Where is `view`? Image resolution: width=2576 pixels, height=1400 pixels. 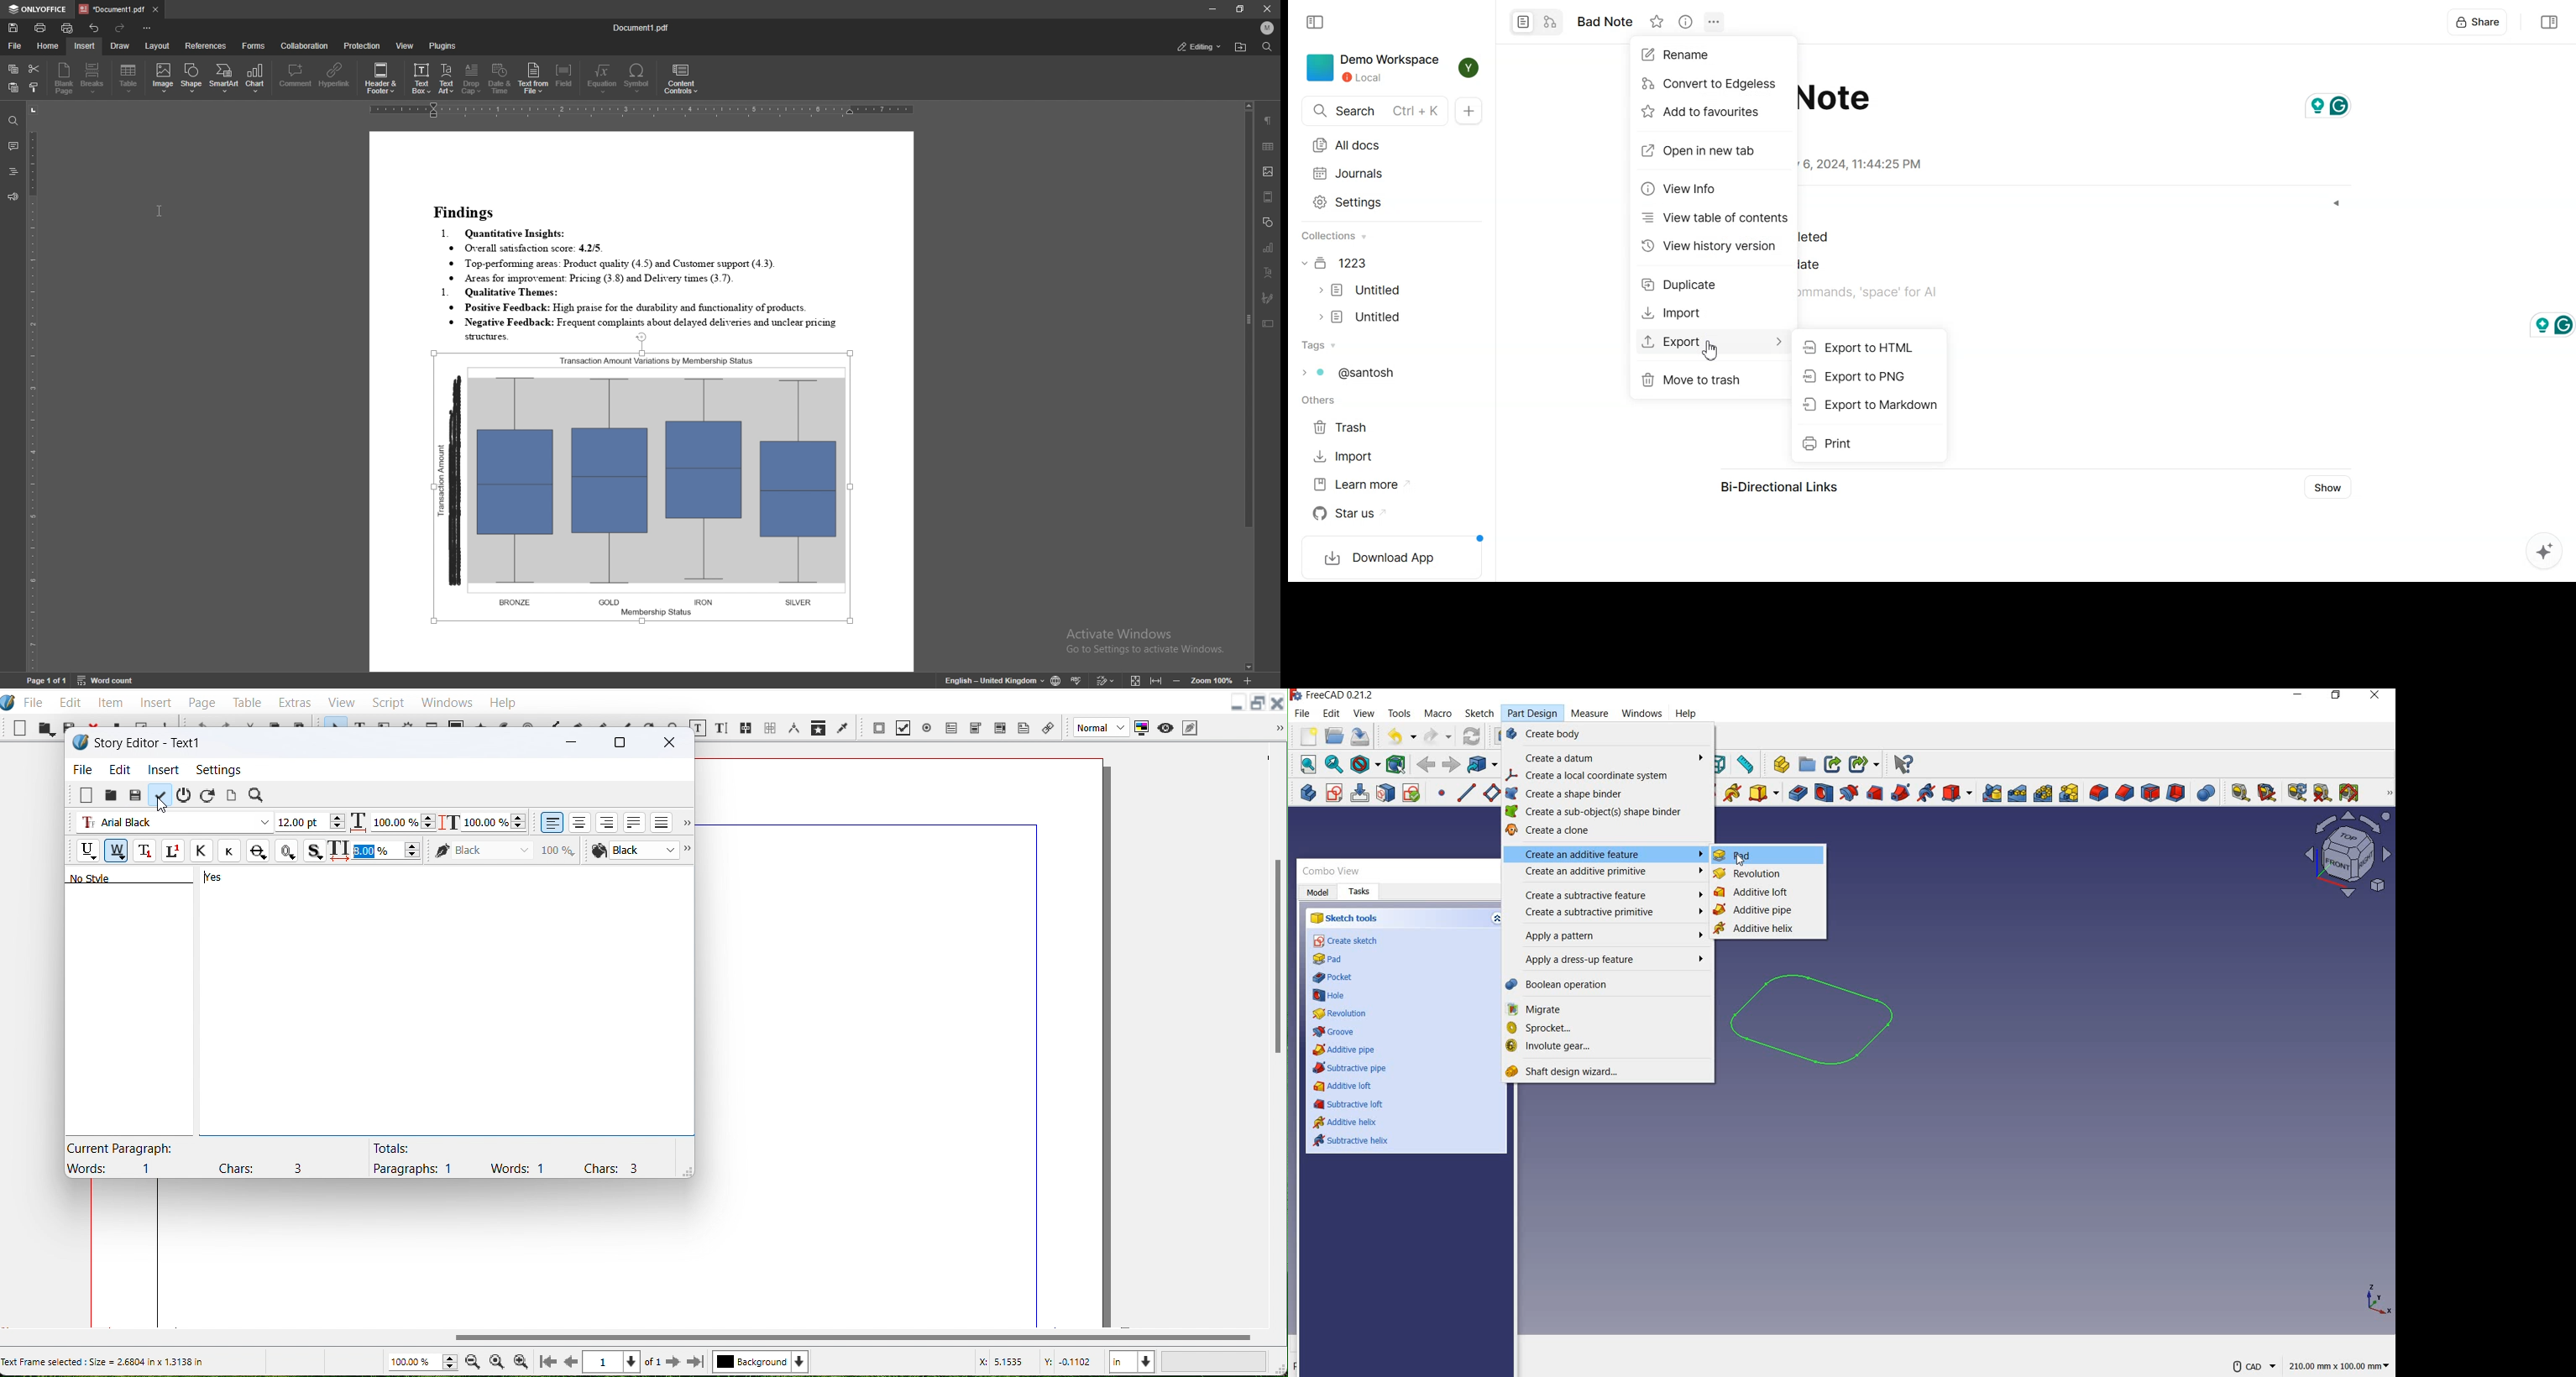 view is located at coordinates (405, 46).